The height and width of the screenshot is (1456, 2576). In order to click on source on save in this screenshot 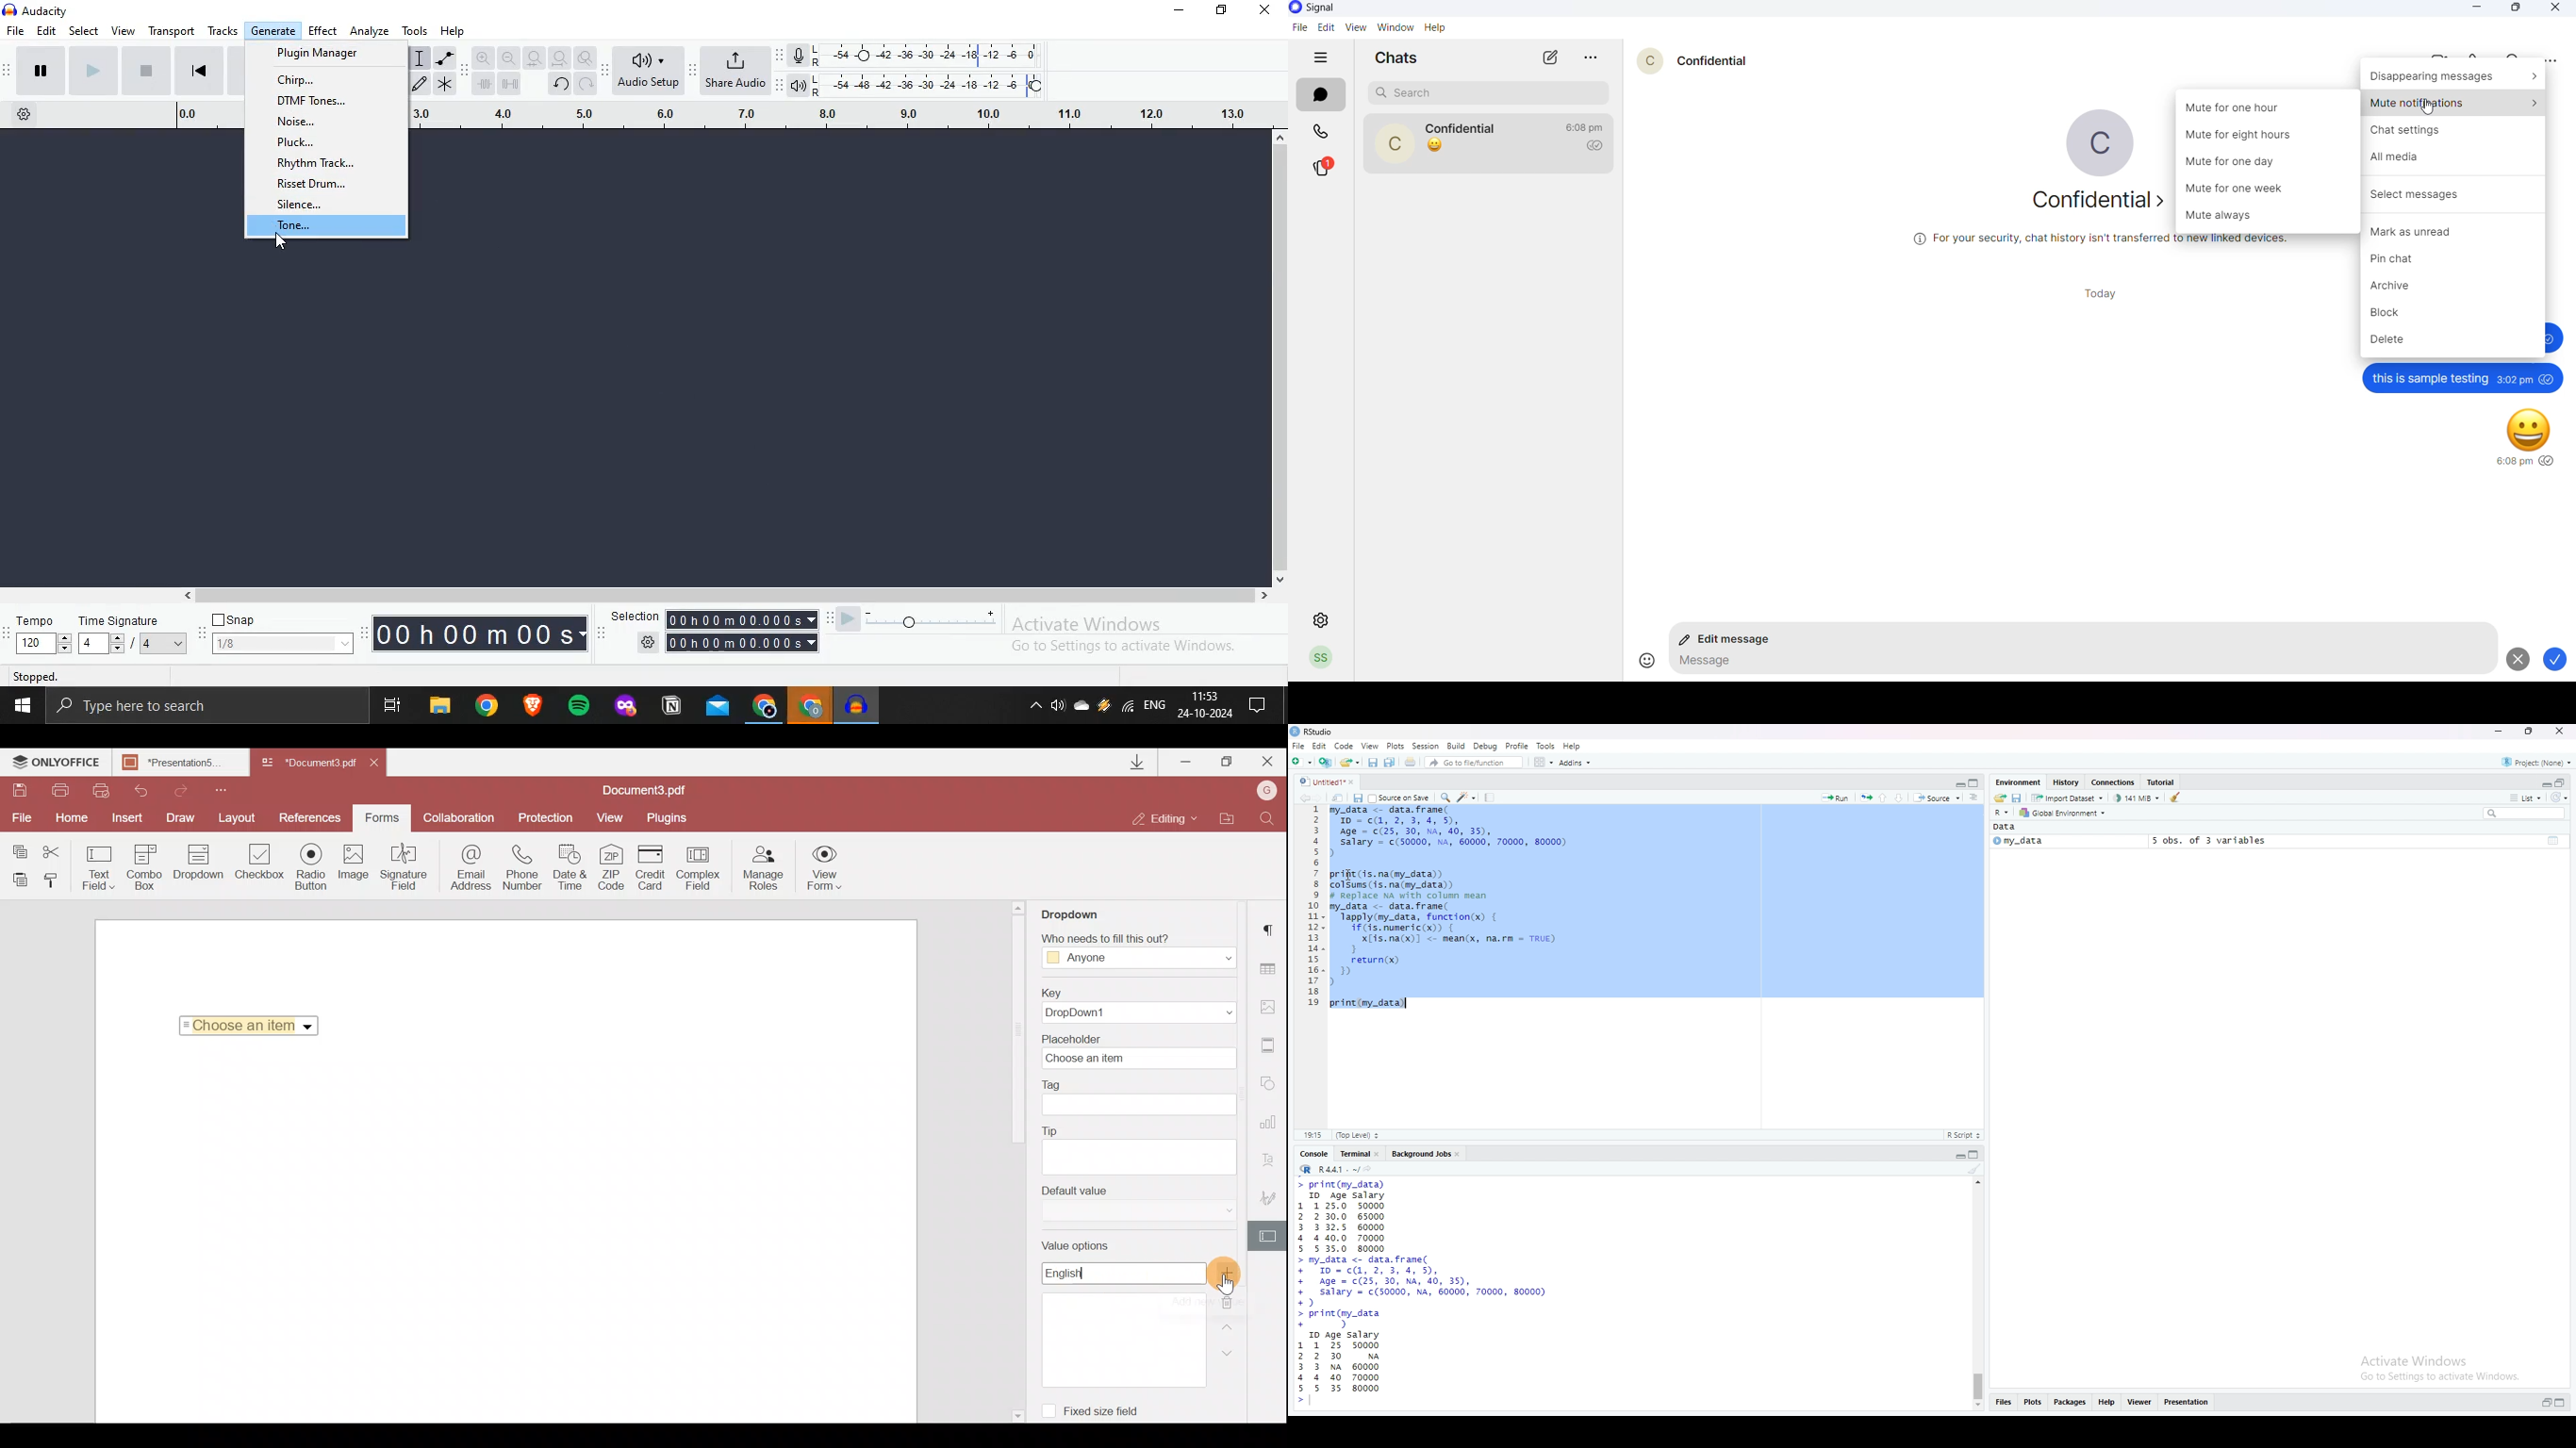, I will do `click(1399, 798)`.